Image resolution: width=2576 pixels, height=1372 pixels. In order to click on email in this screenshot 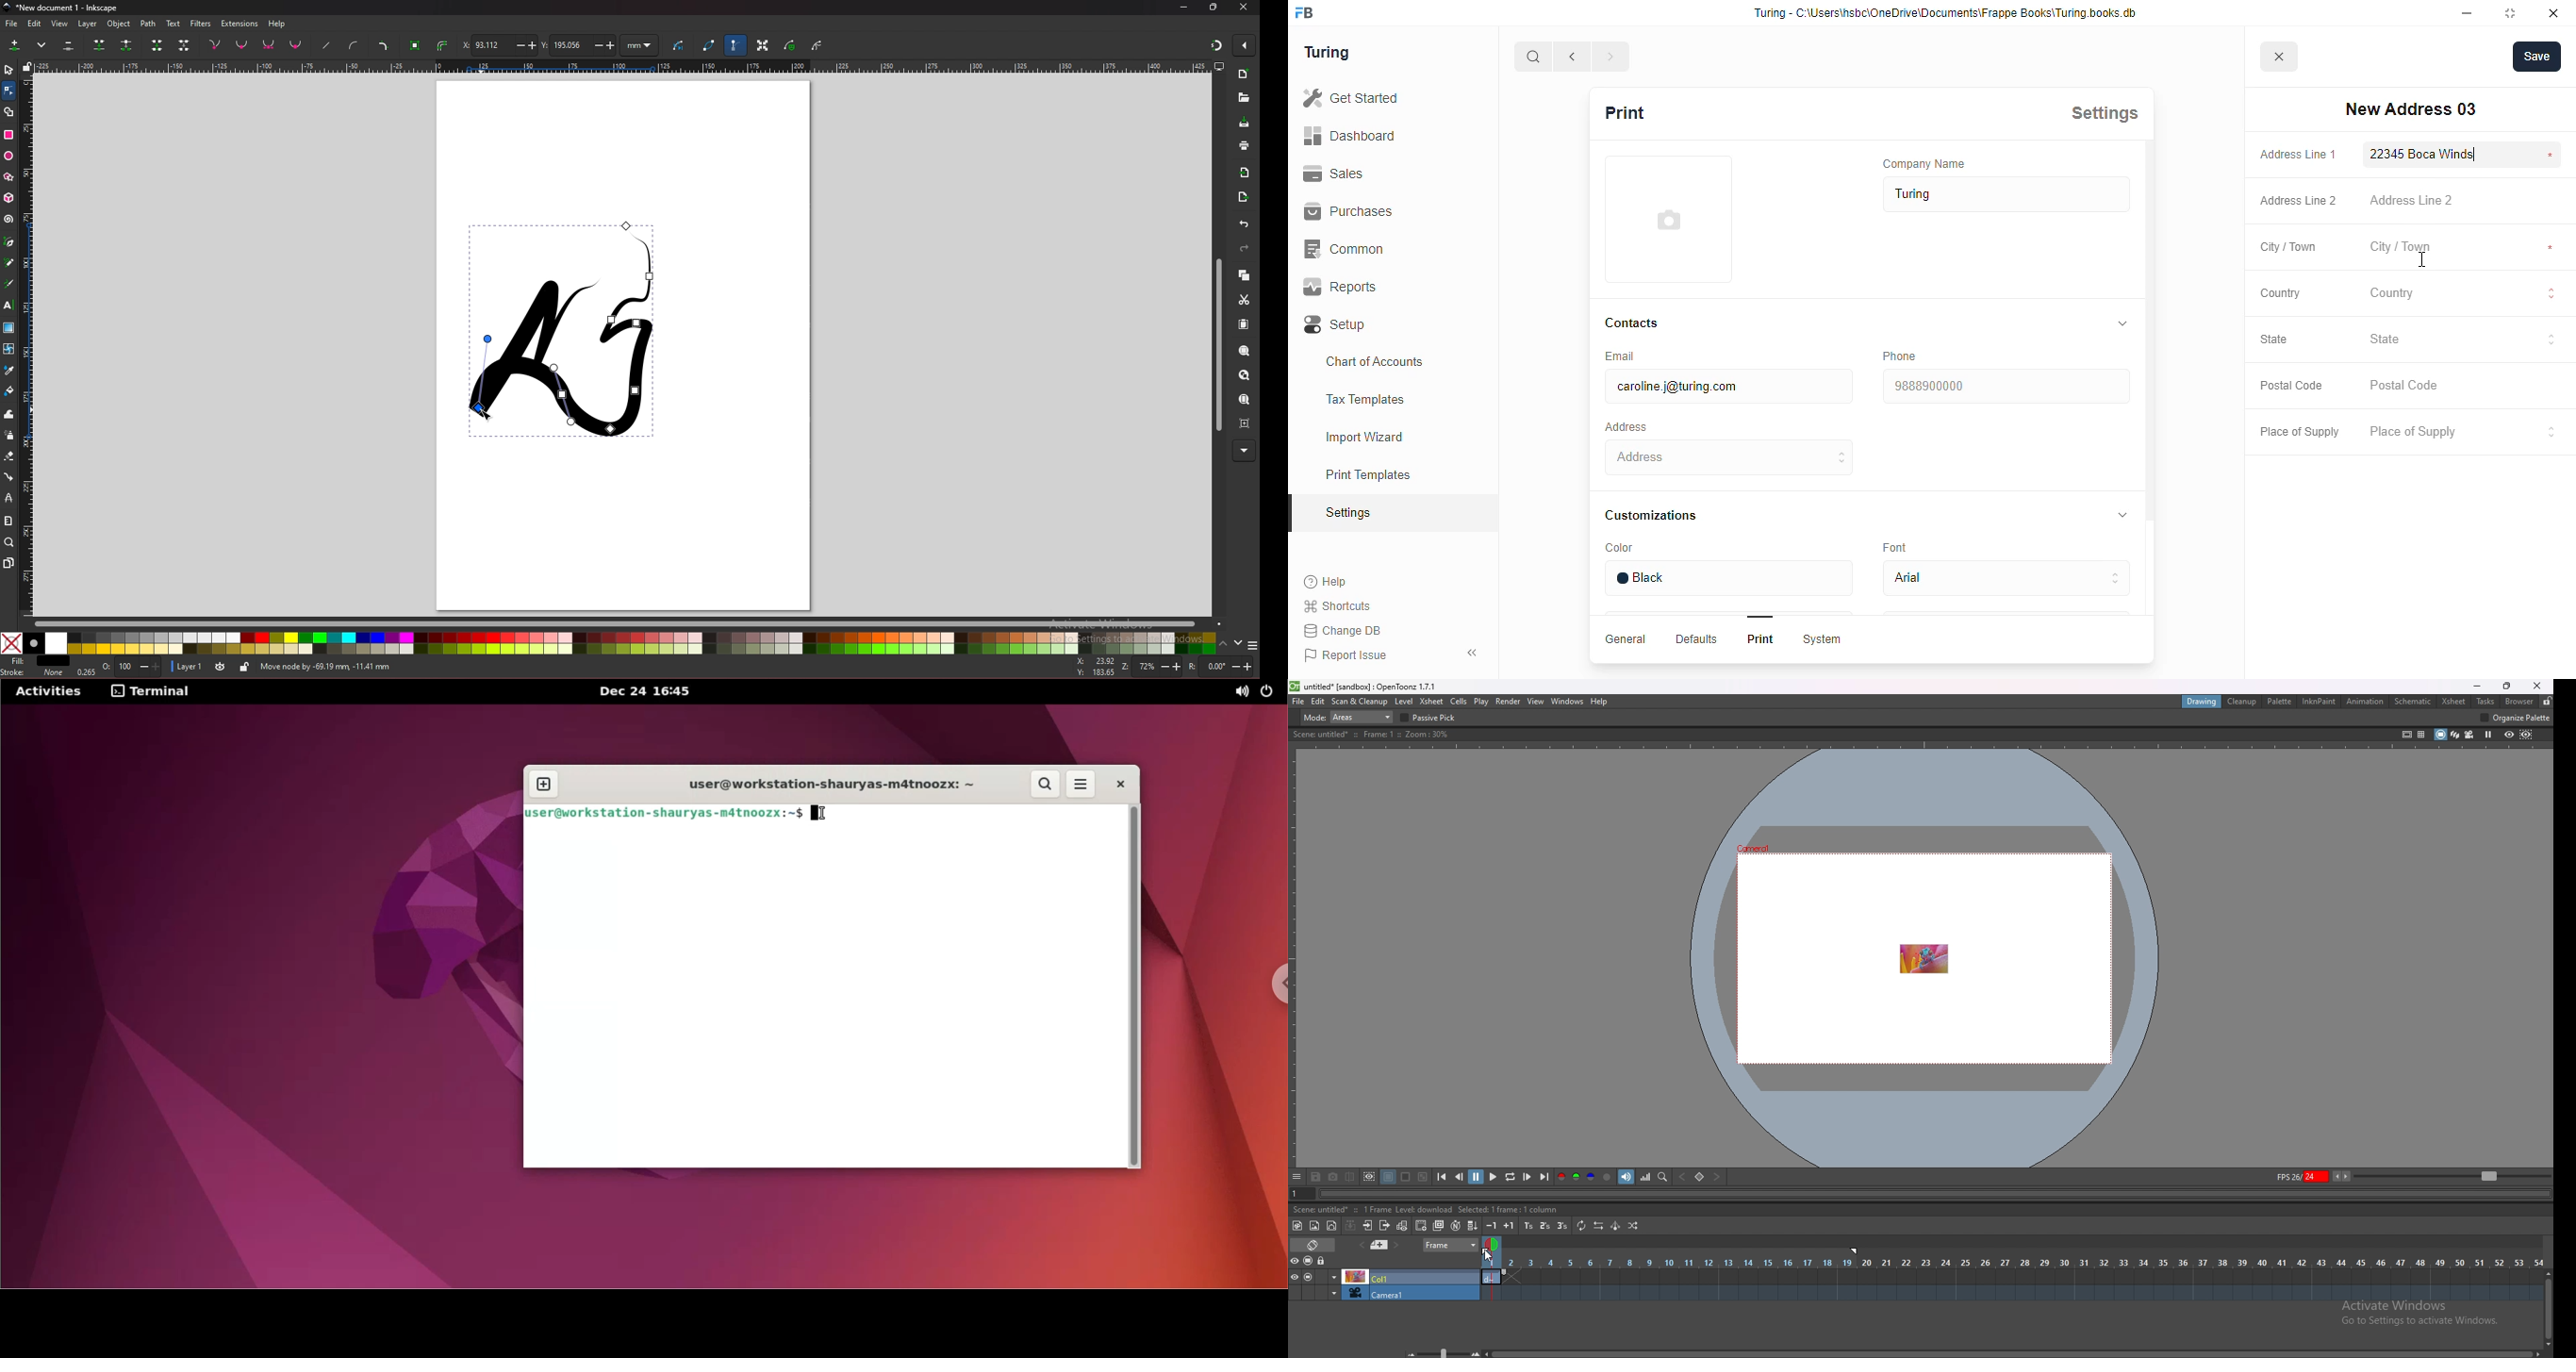, I will do `click(1618, 356)`.